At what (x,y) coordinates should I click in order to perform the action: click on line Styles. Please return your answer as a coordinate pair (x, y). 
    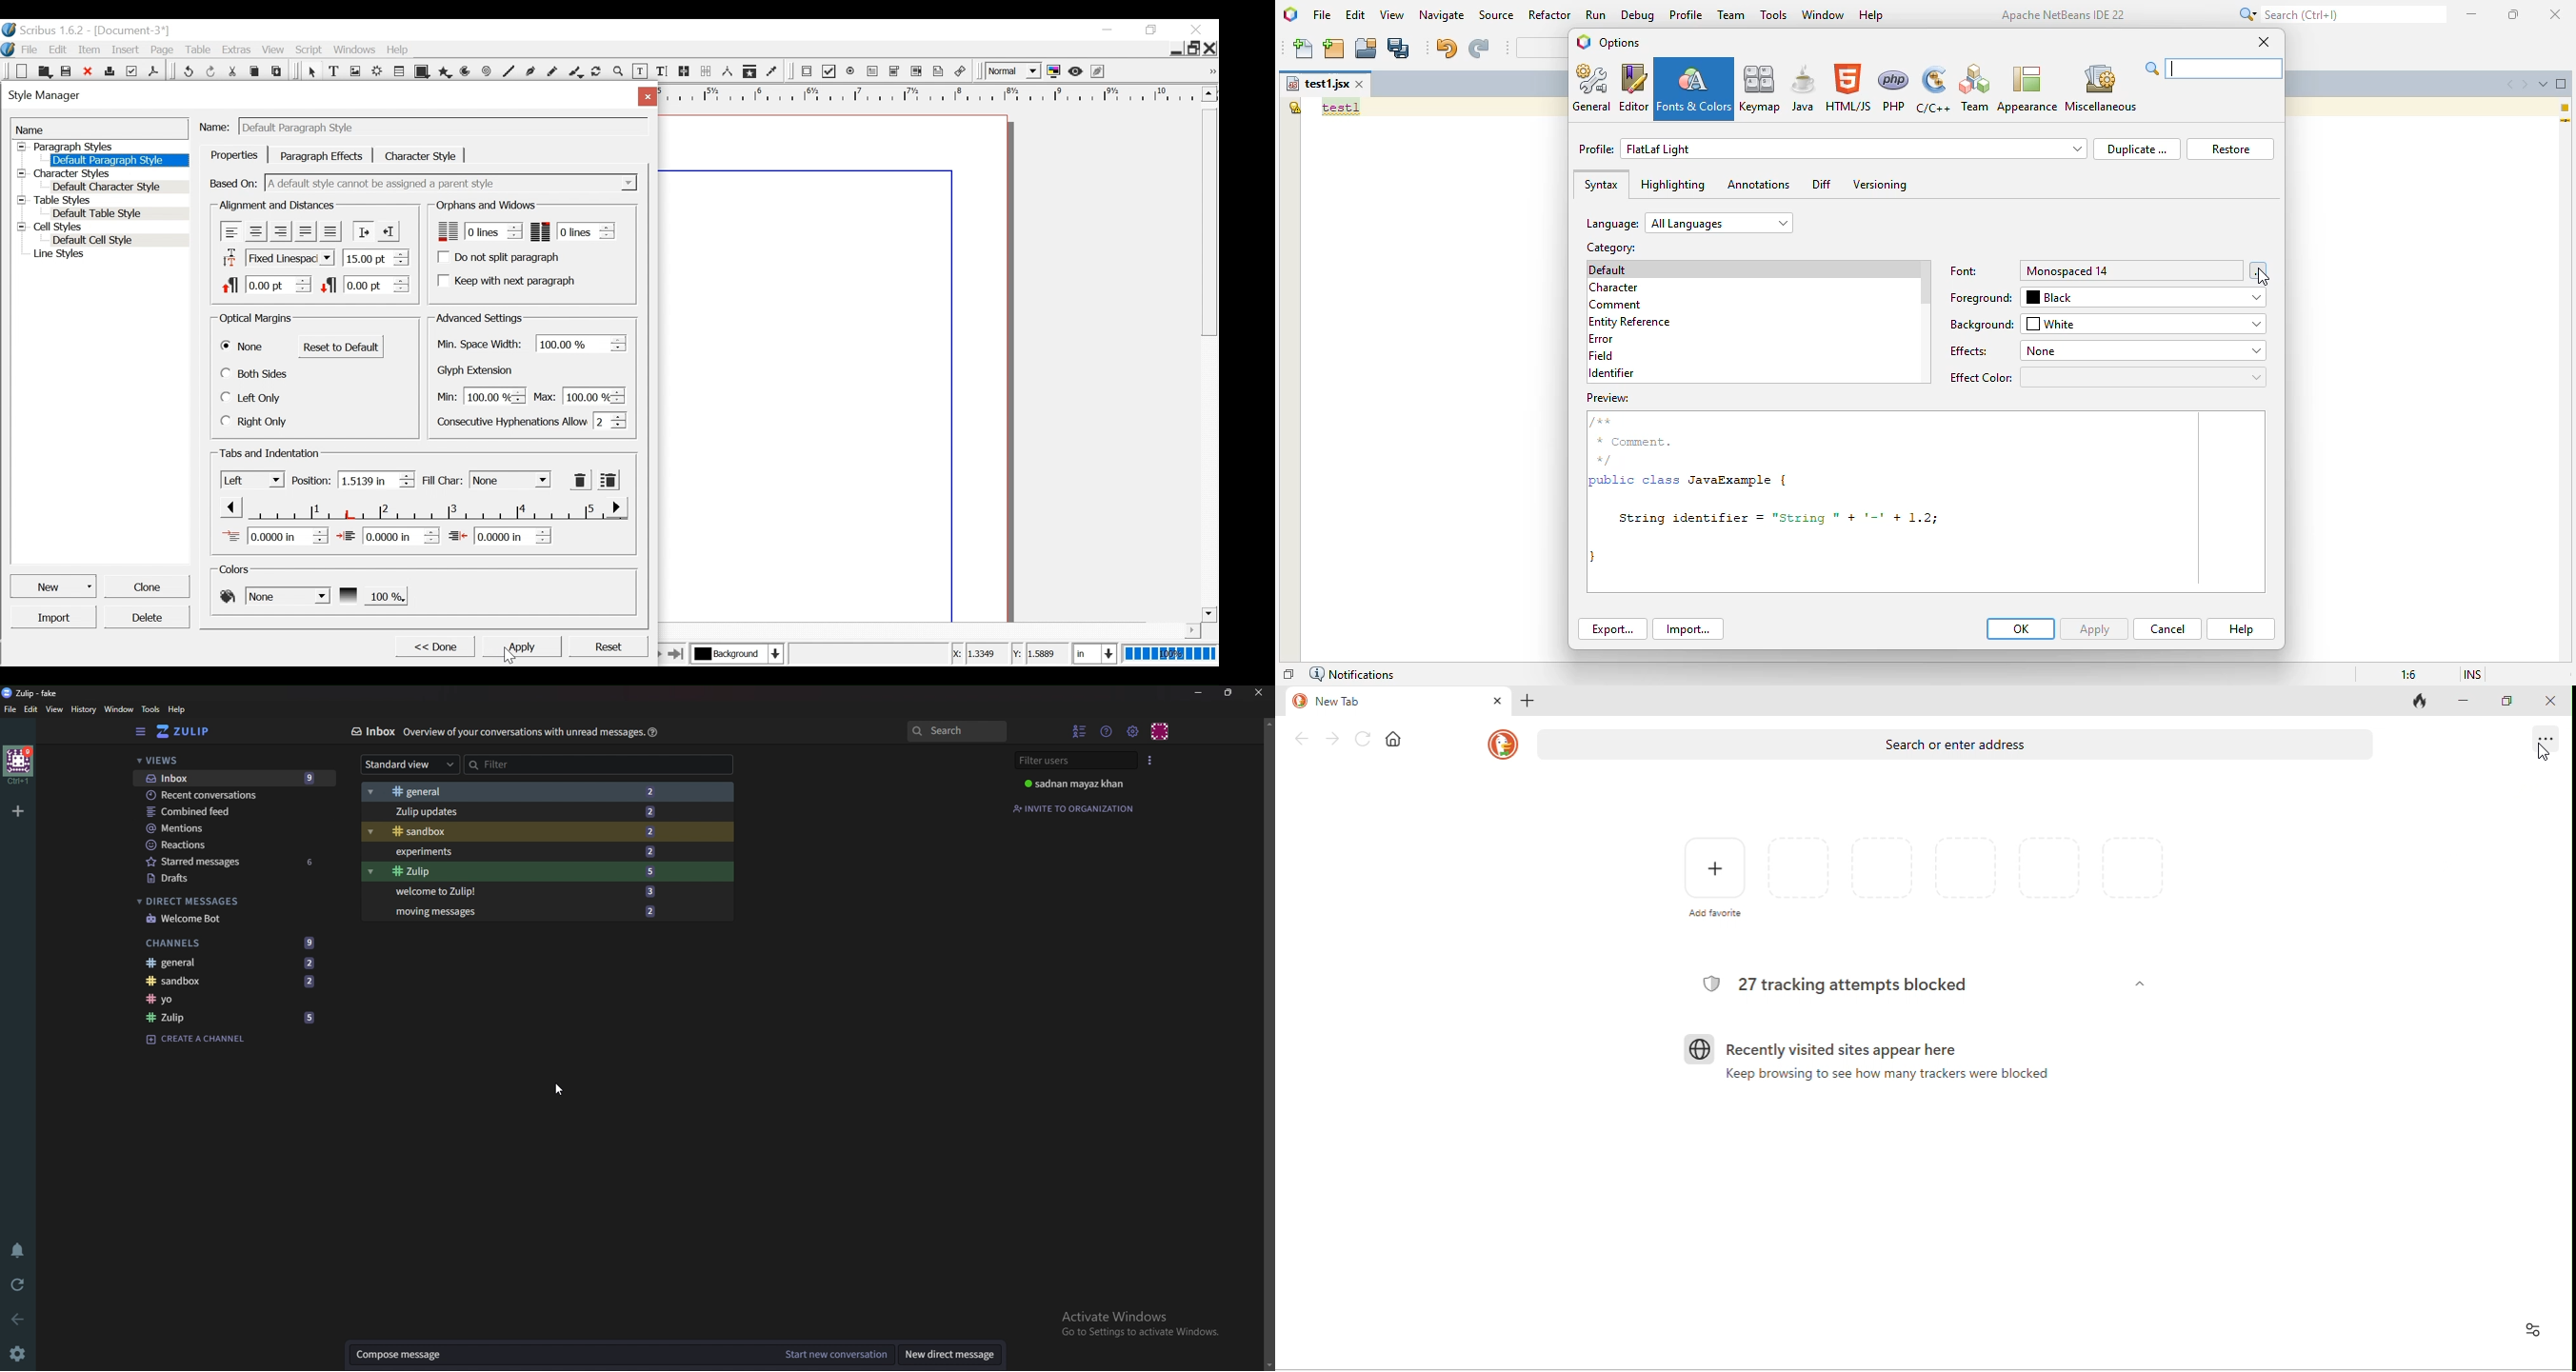
    Looking at the image, I should click on (108, 255).